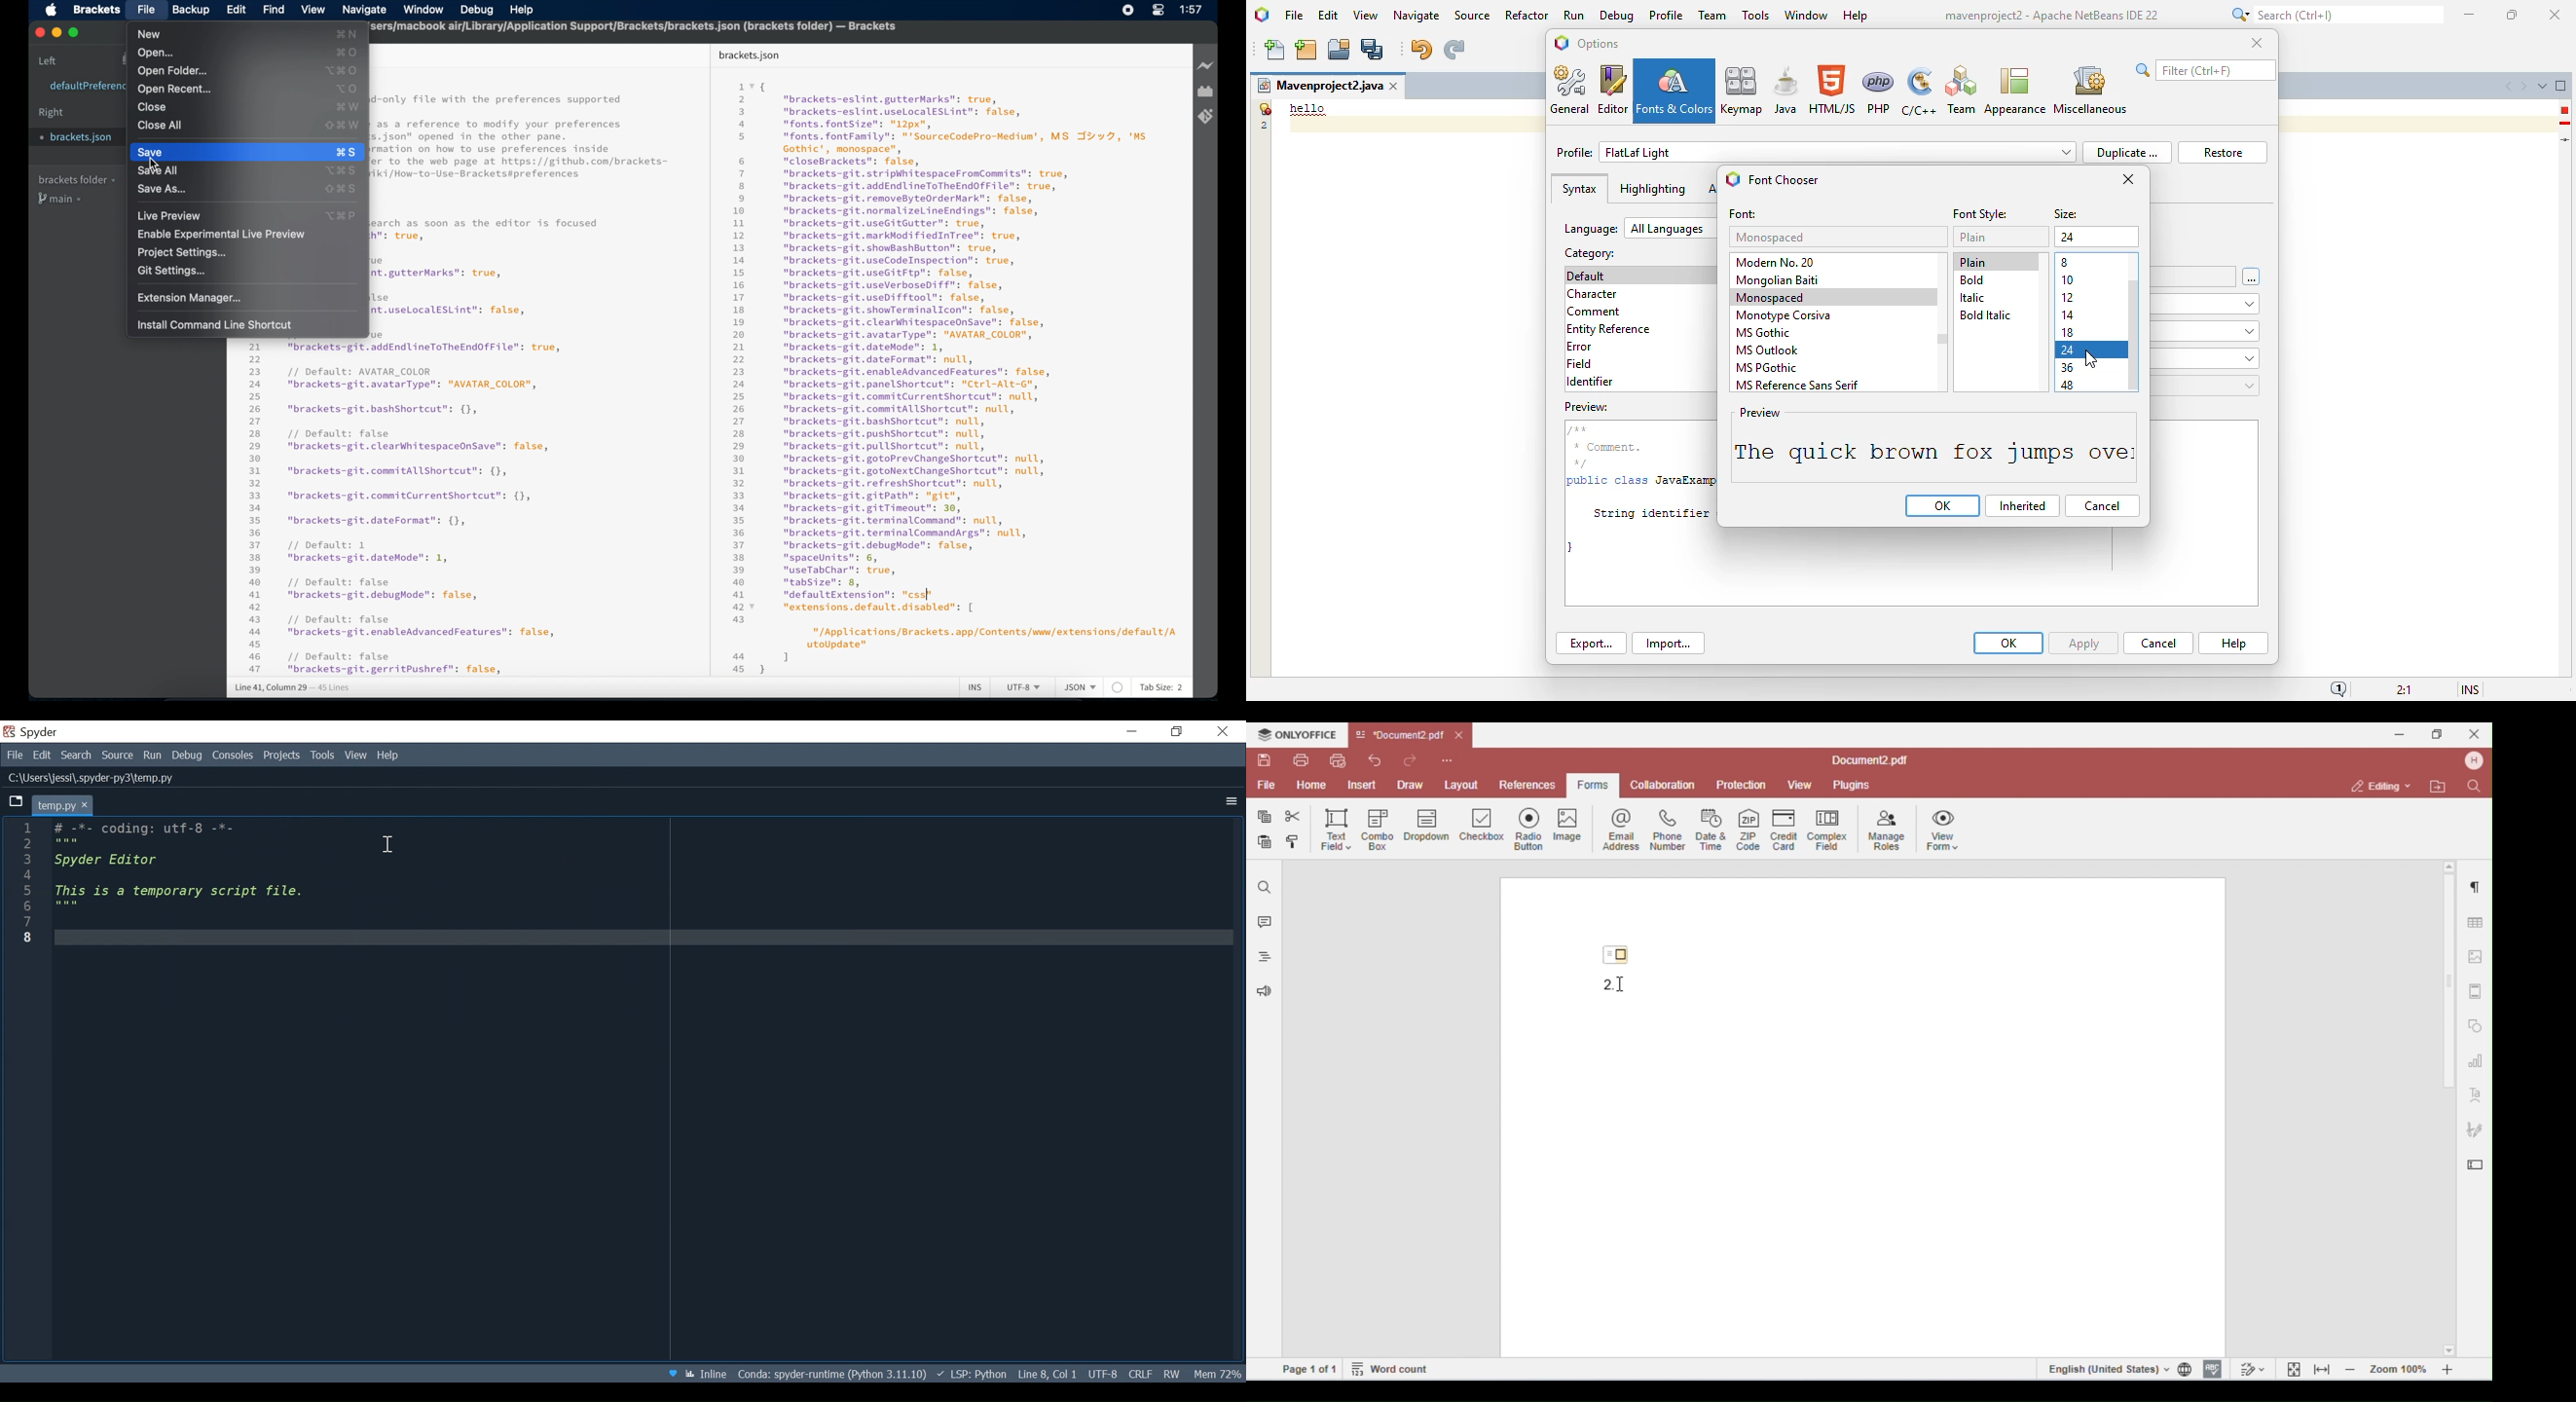  Describe the element at coordinates (1772, 298) in the screenshot. I see `monospaced` at that location.